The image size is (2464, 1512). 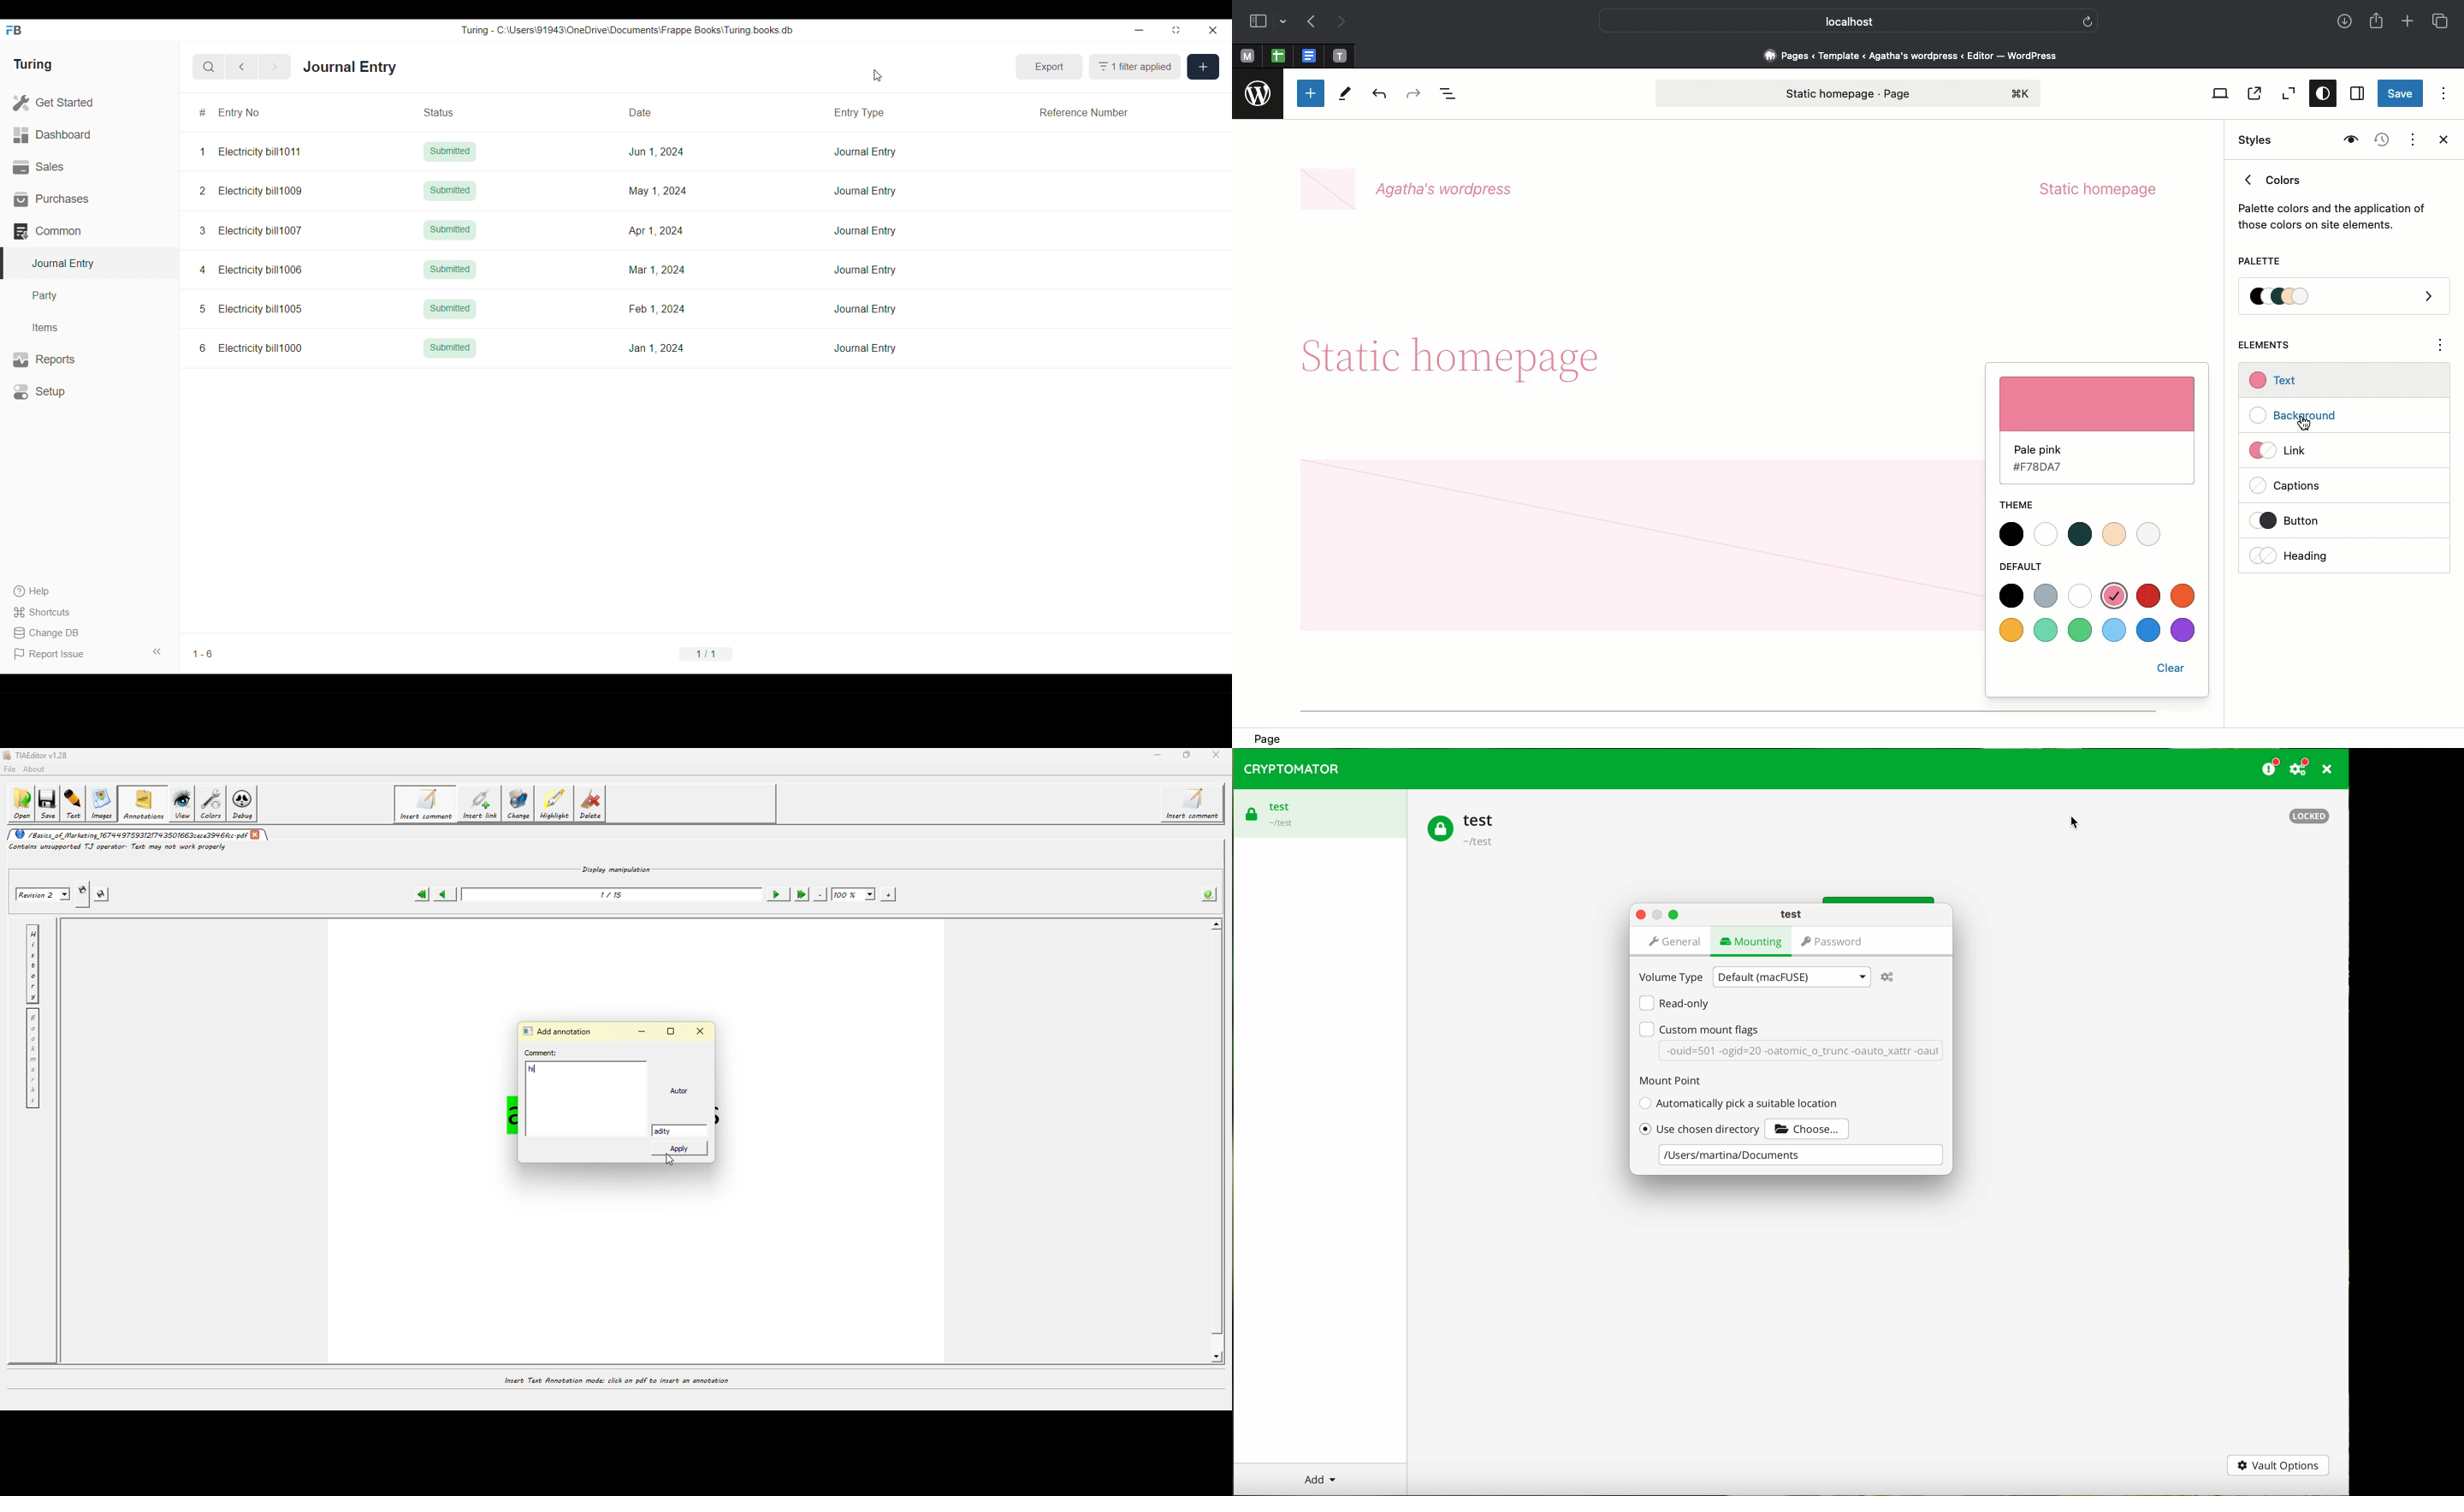 What do you see at coordinates (1135, 67) in the screenshot?
I see `1 filter applied` at bounding box center [1135, 67].